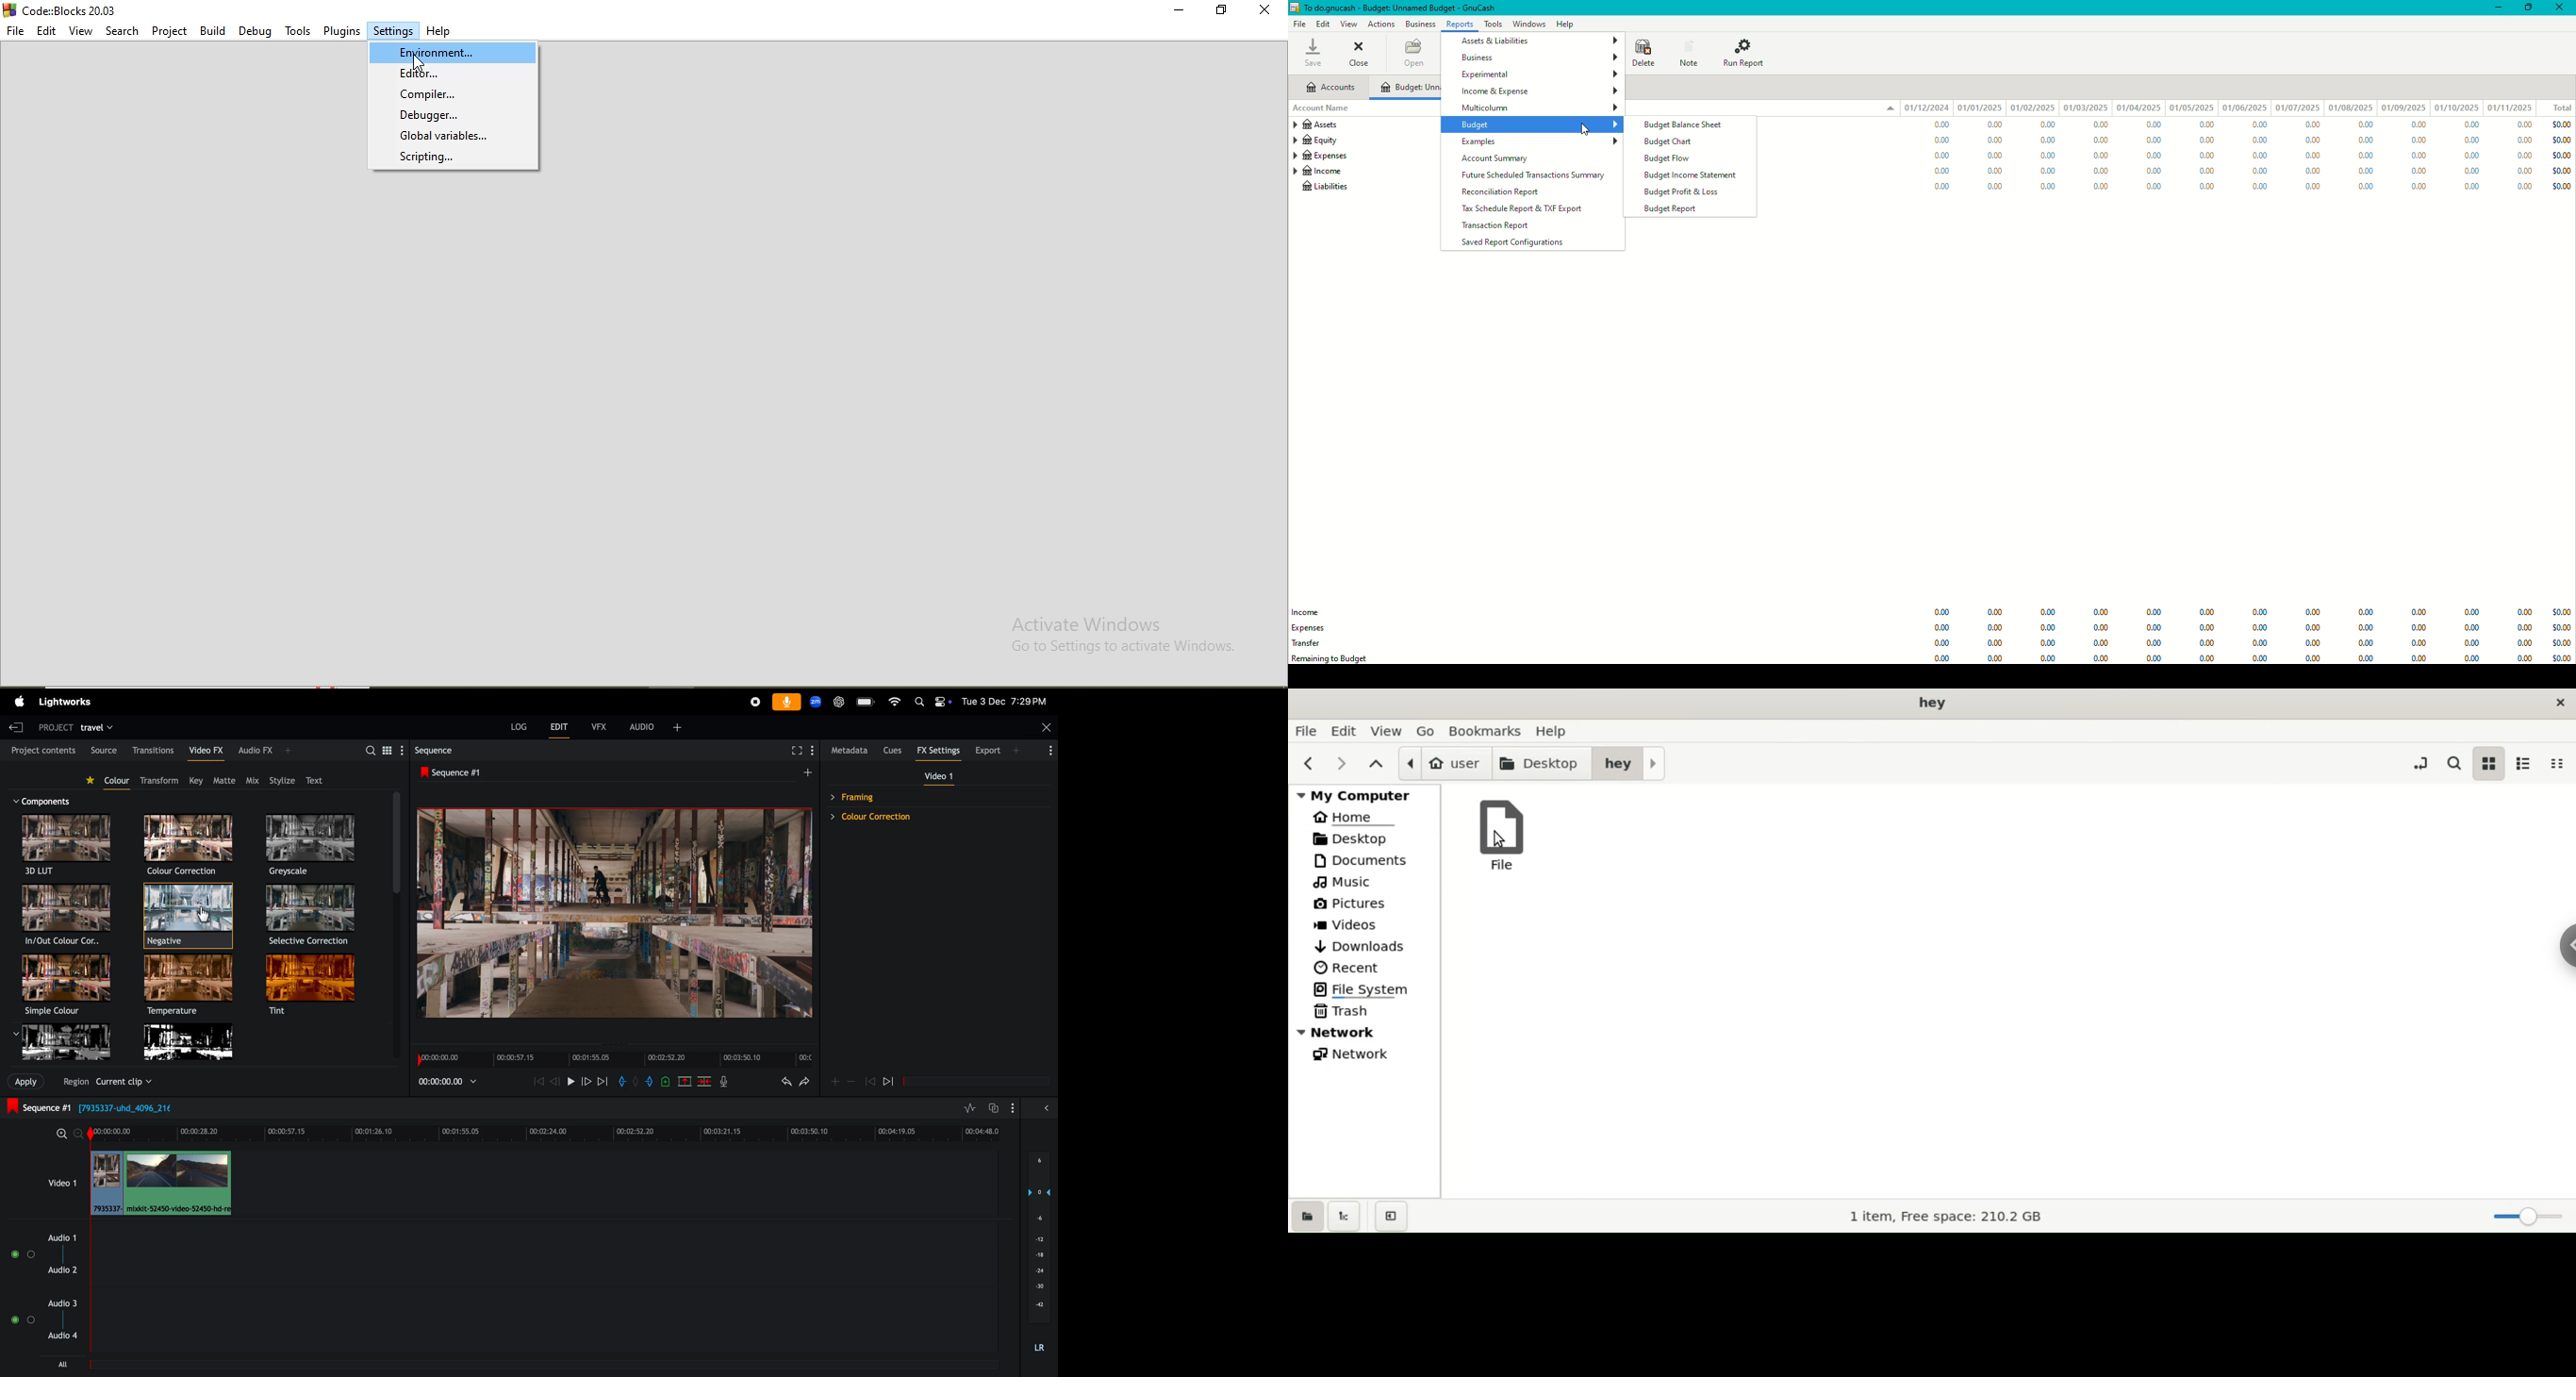  I want to click on Minimize, so click(2493, 7).